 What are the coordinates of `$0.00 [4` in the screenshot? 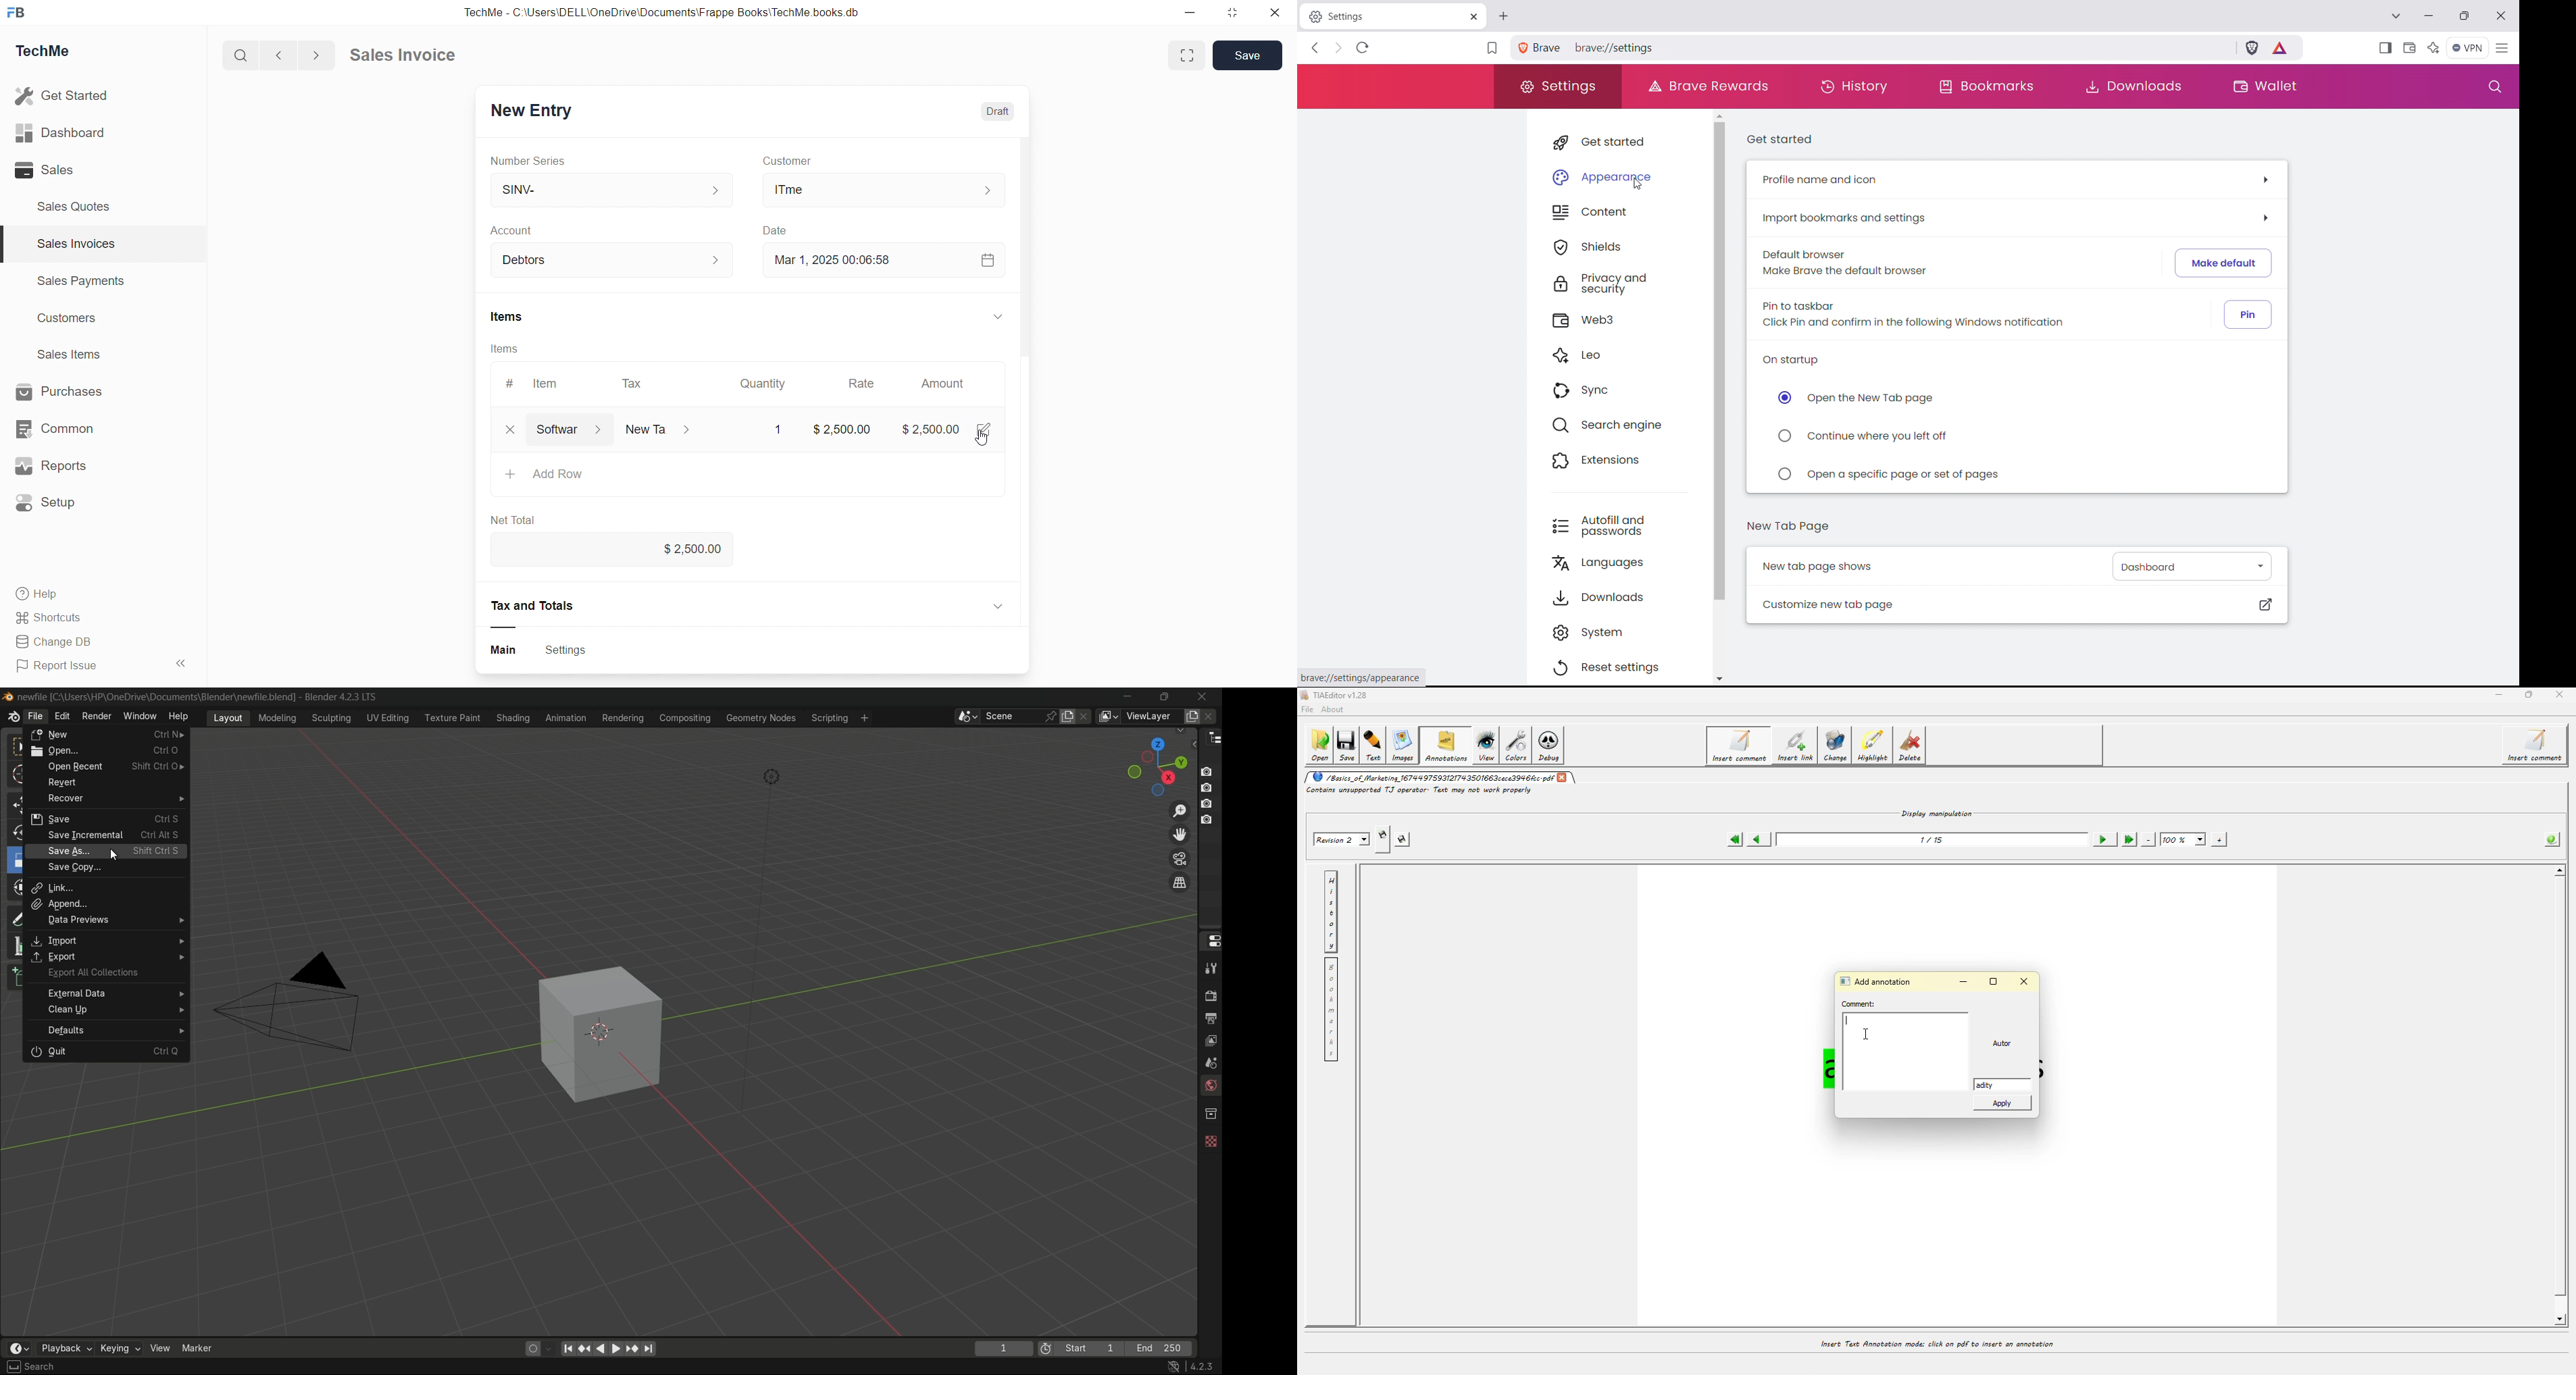 It's located at (951, 425).